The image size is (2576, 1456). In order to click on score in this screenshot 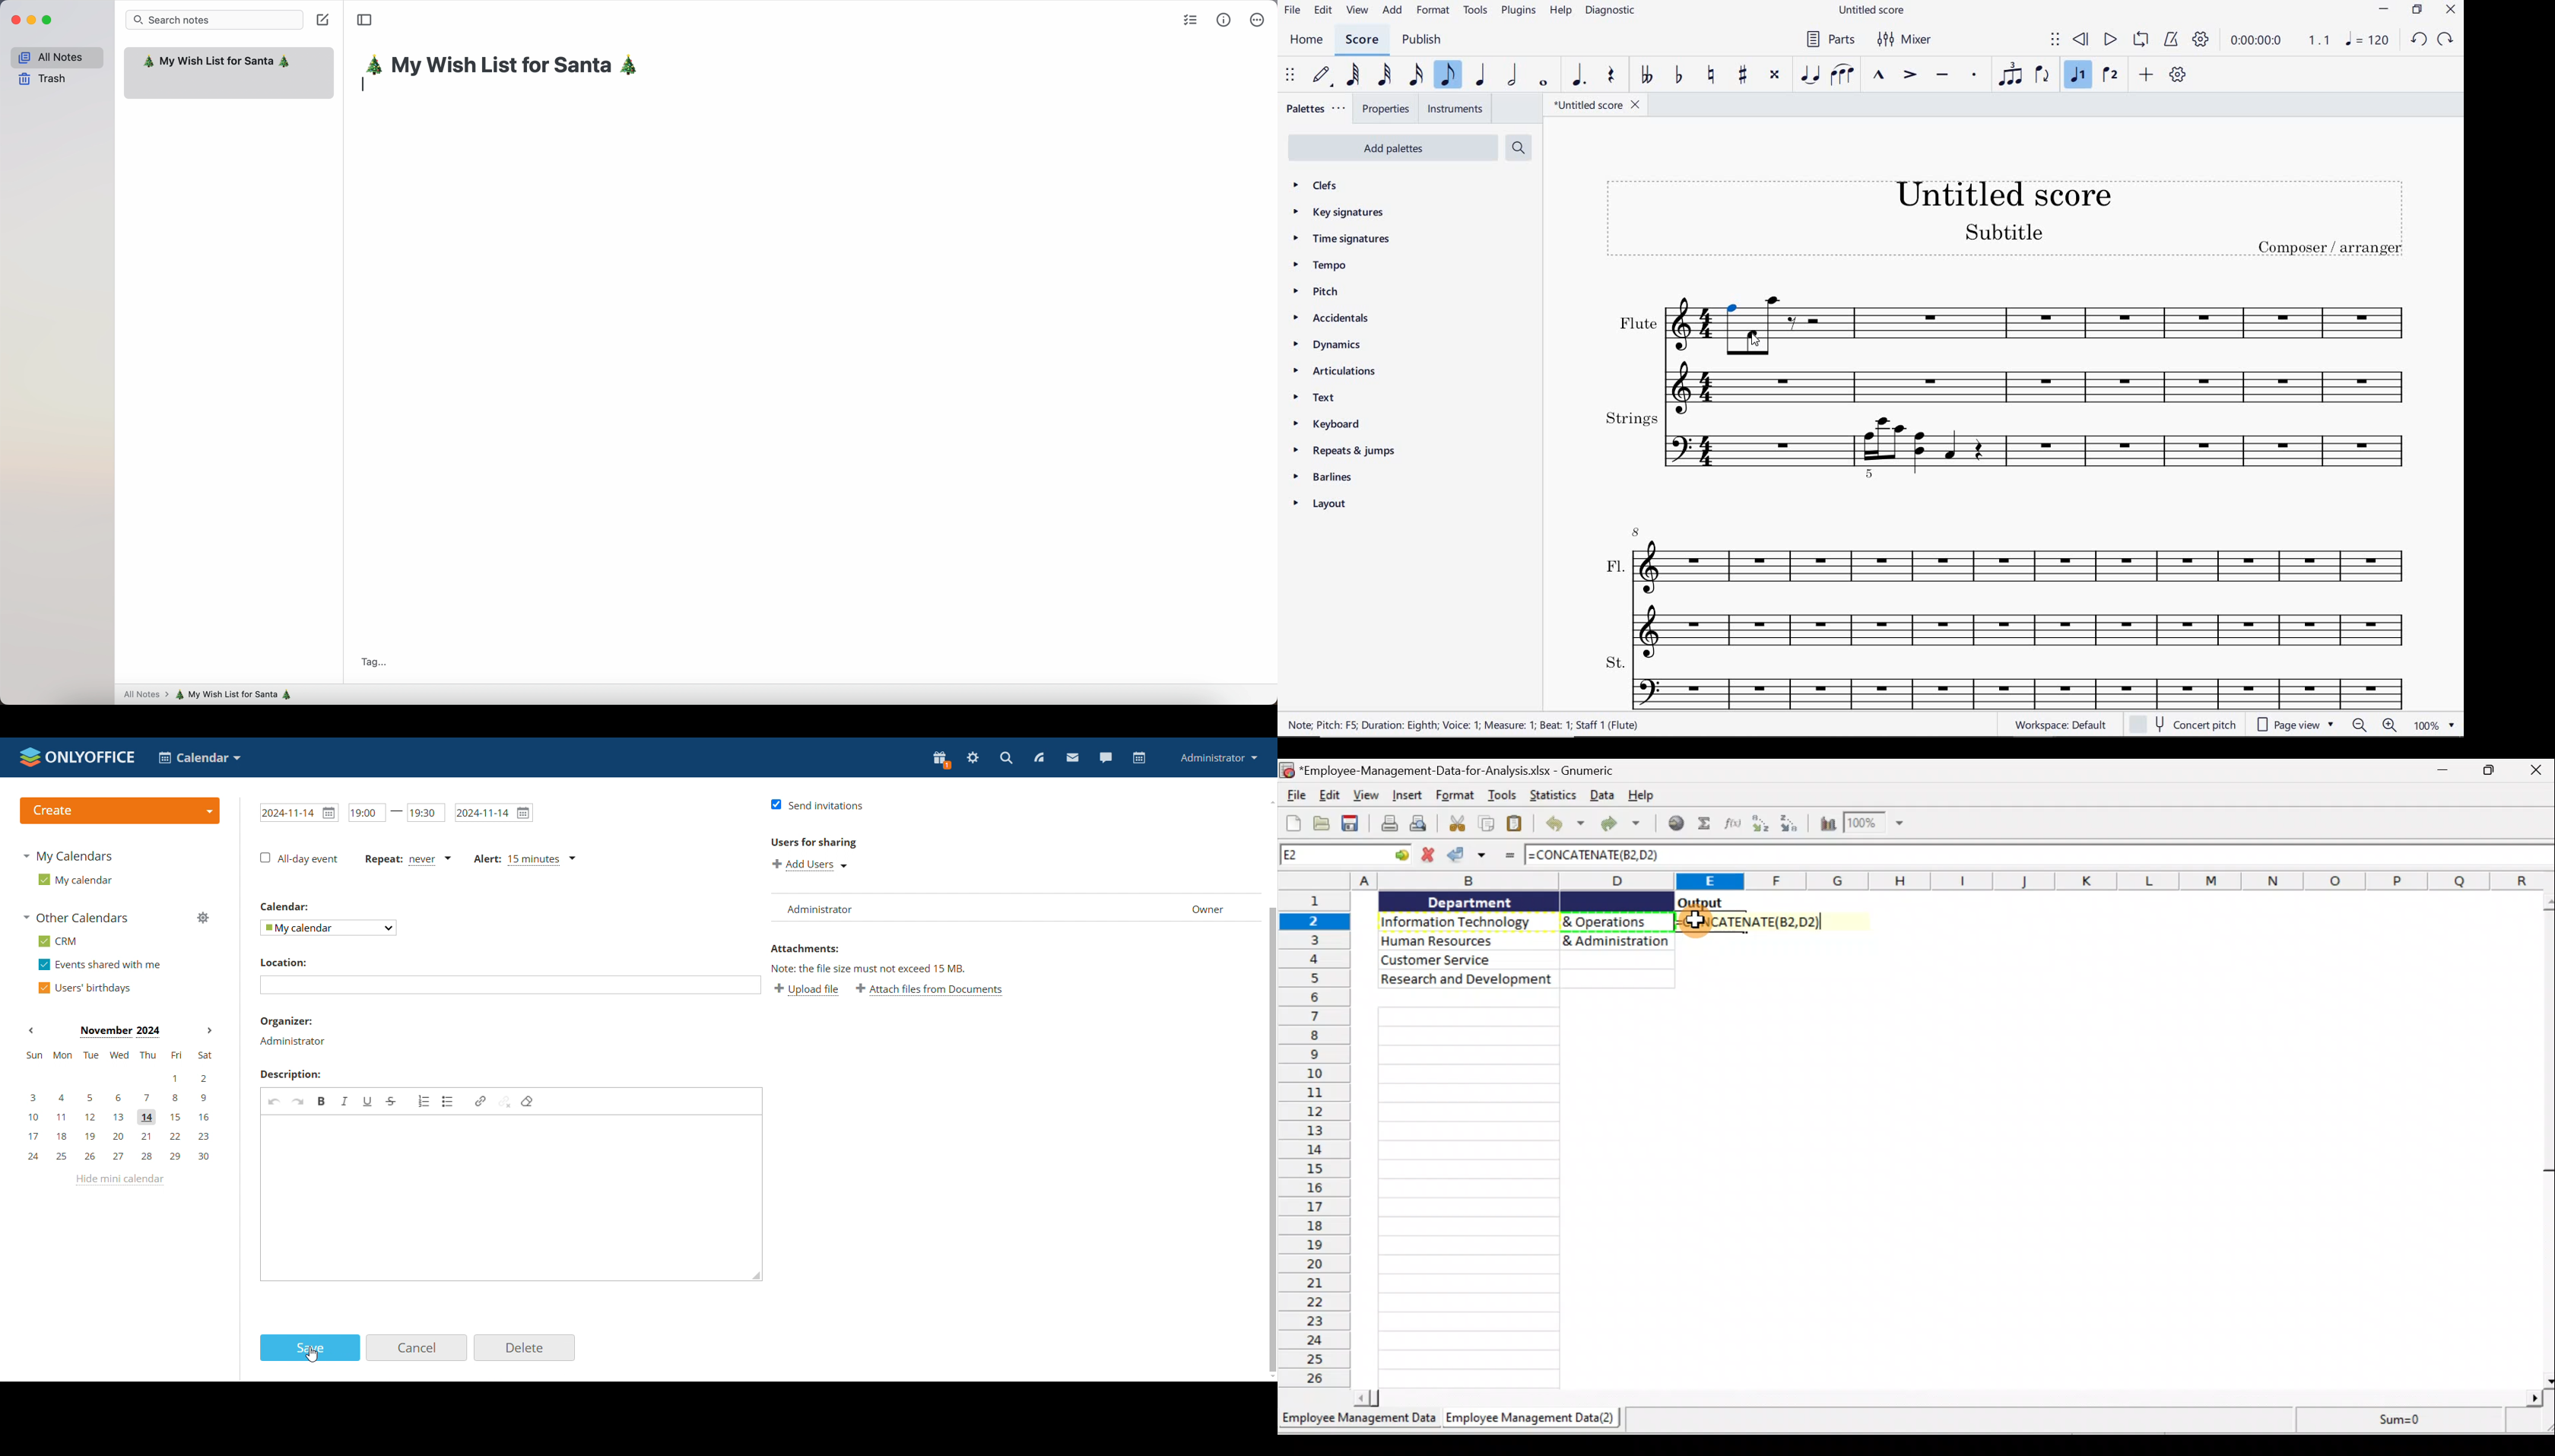, I will do `click(1360, 40)`.